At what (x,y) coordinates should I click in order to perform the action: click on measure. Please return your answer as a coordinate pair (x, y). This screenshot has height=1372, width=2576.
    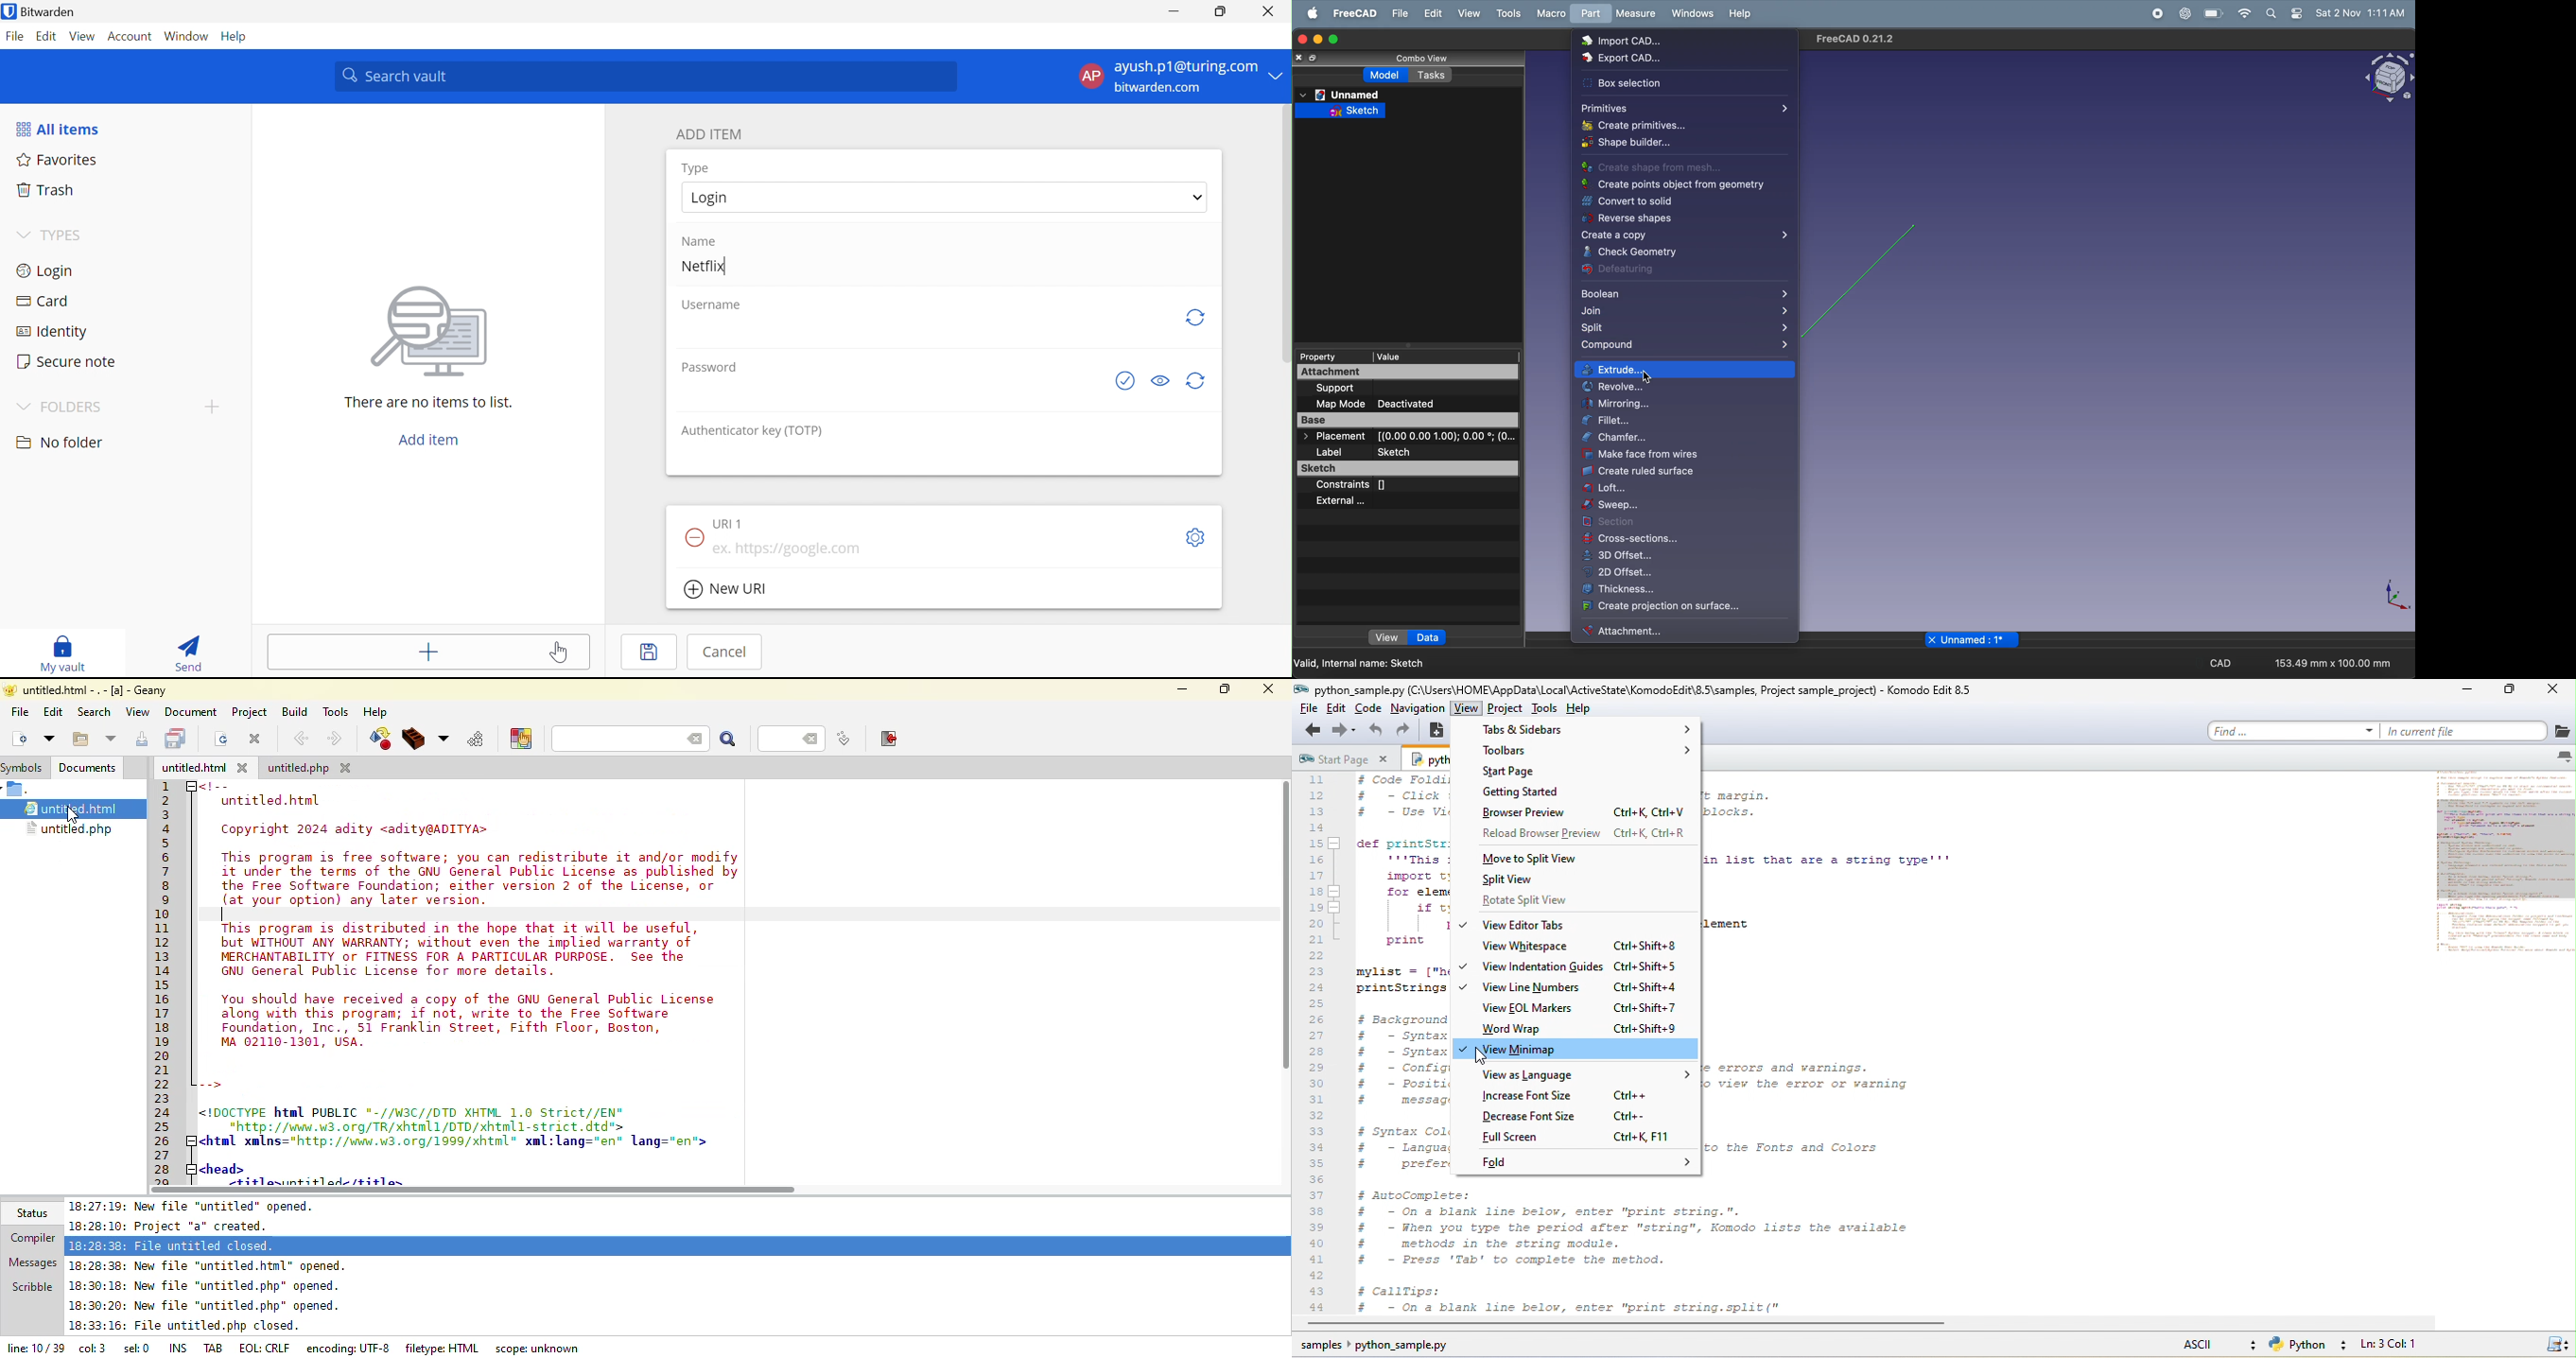
    Looking at the image, I should click on (1635, 13).